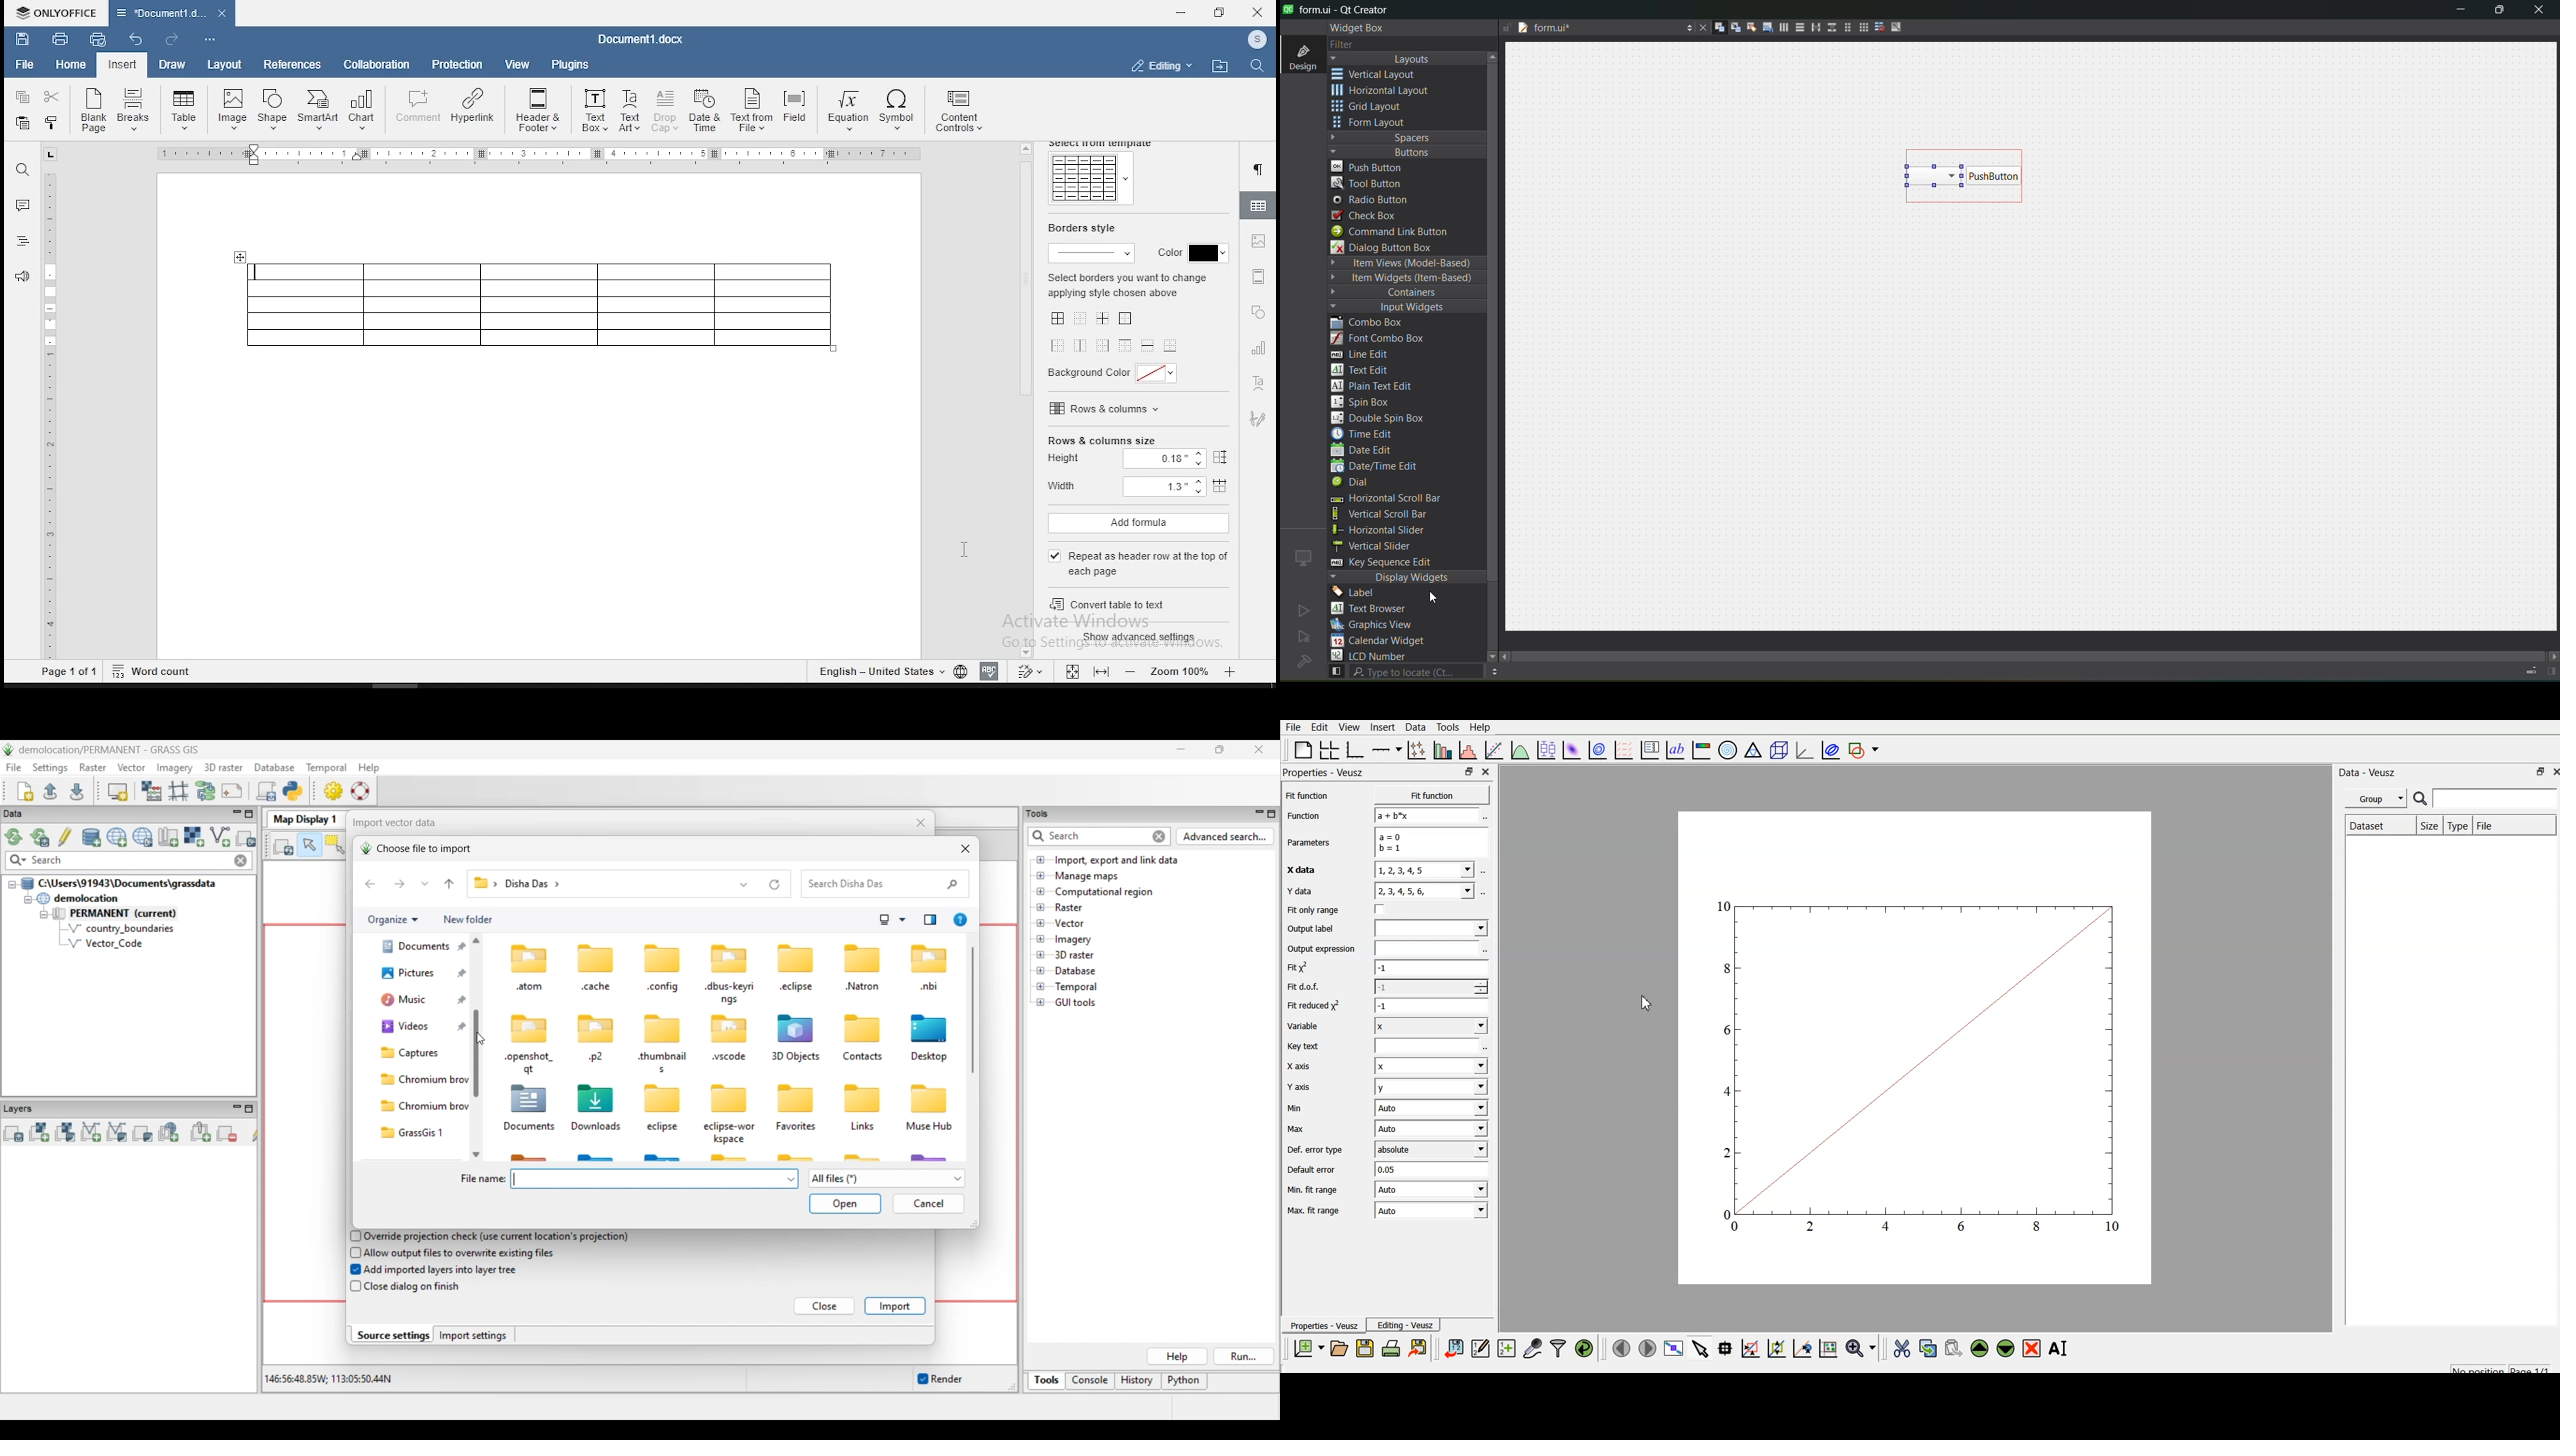  Describe the element at coordinates (23, 97) in the screenshot. I see `copy` at that location.